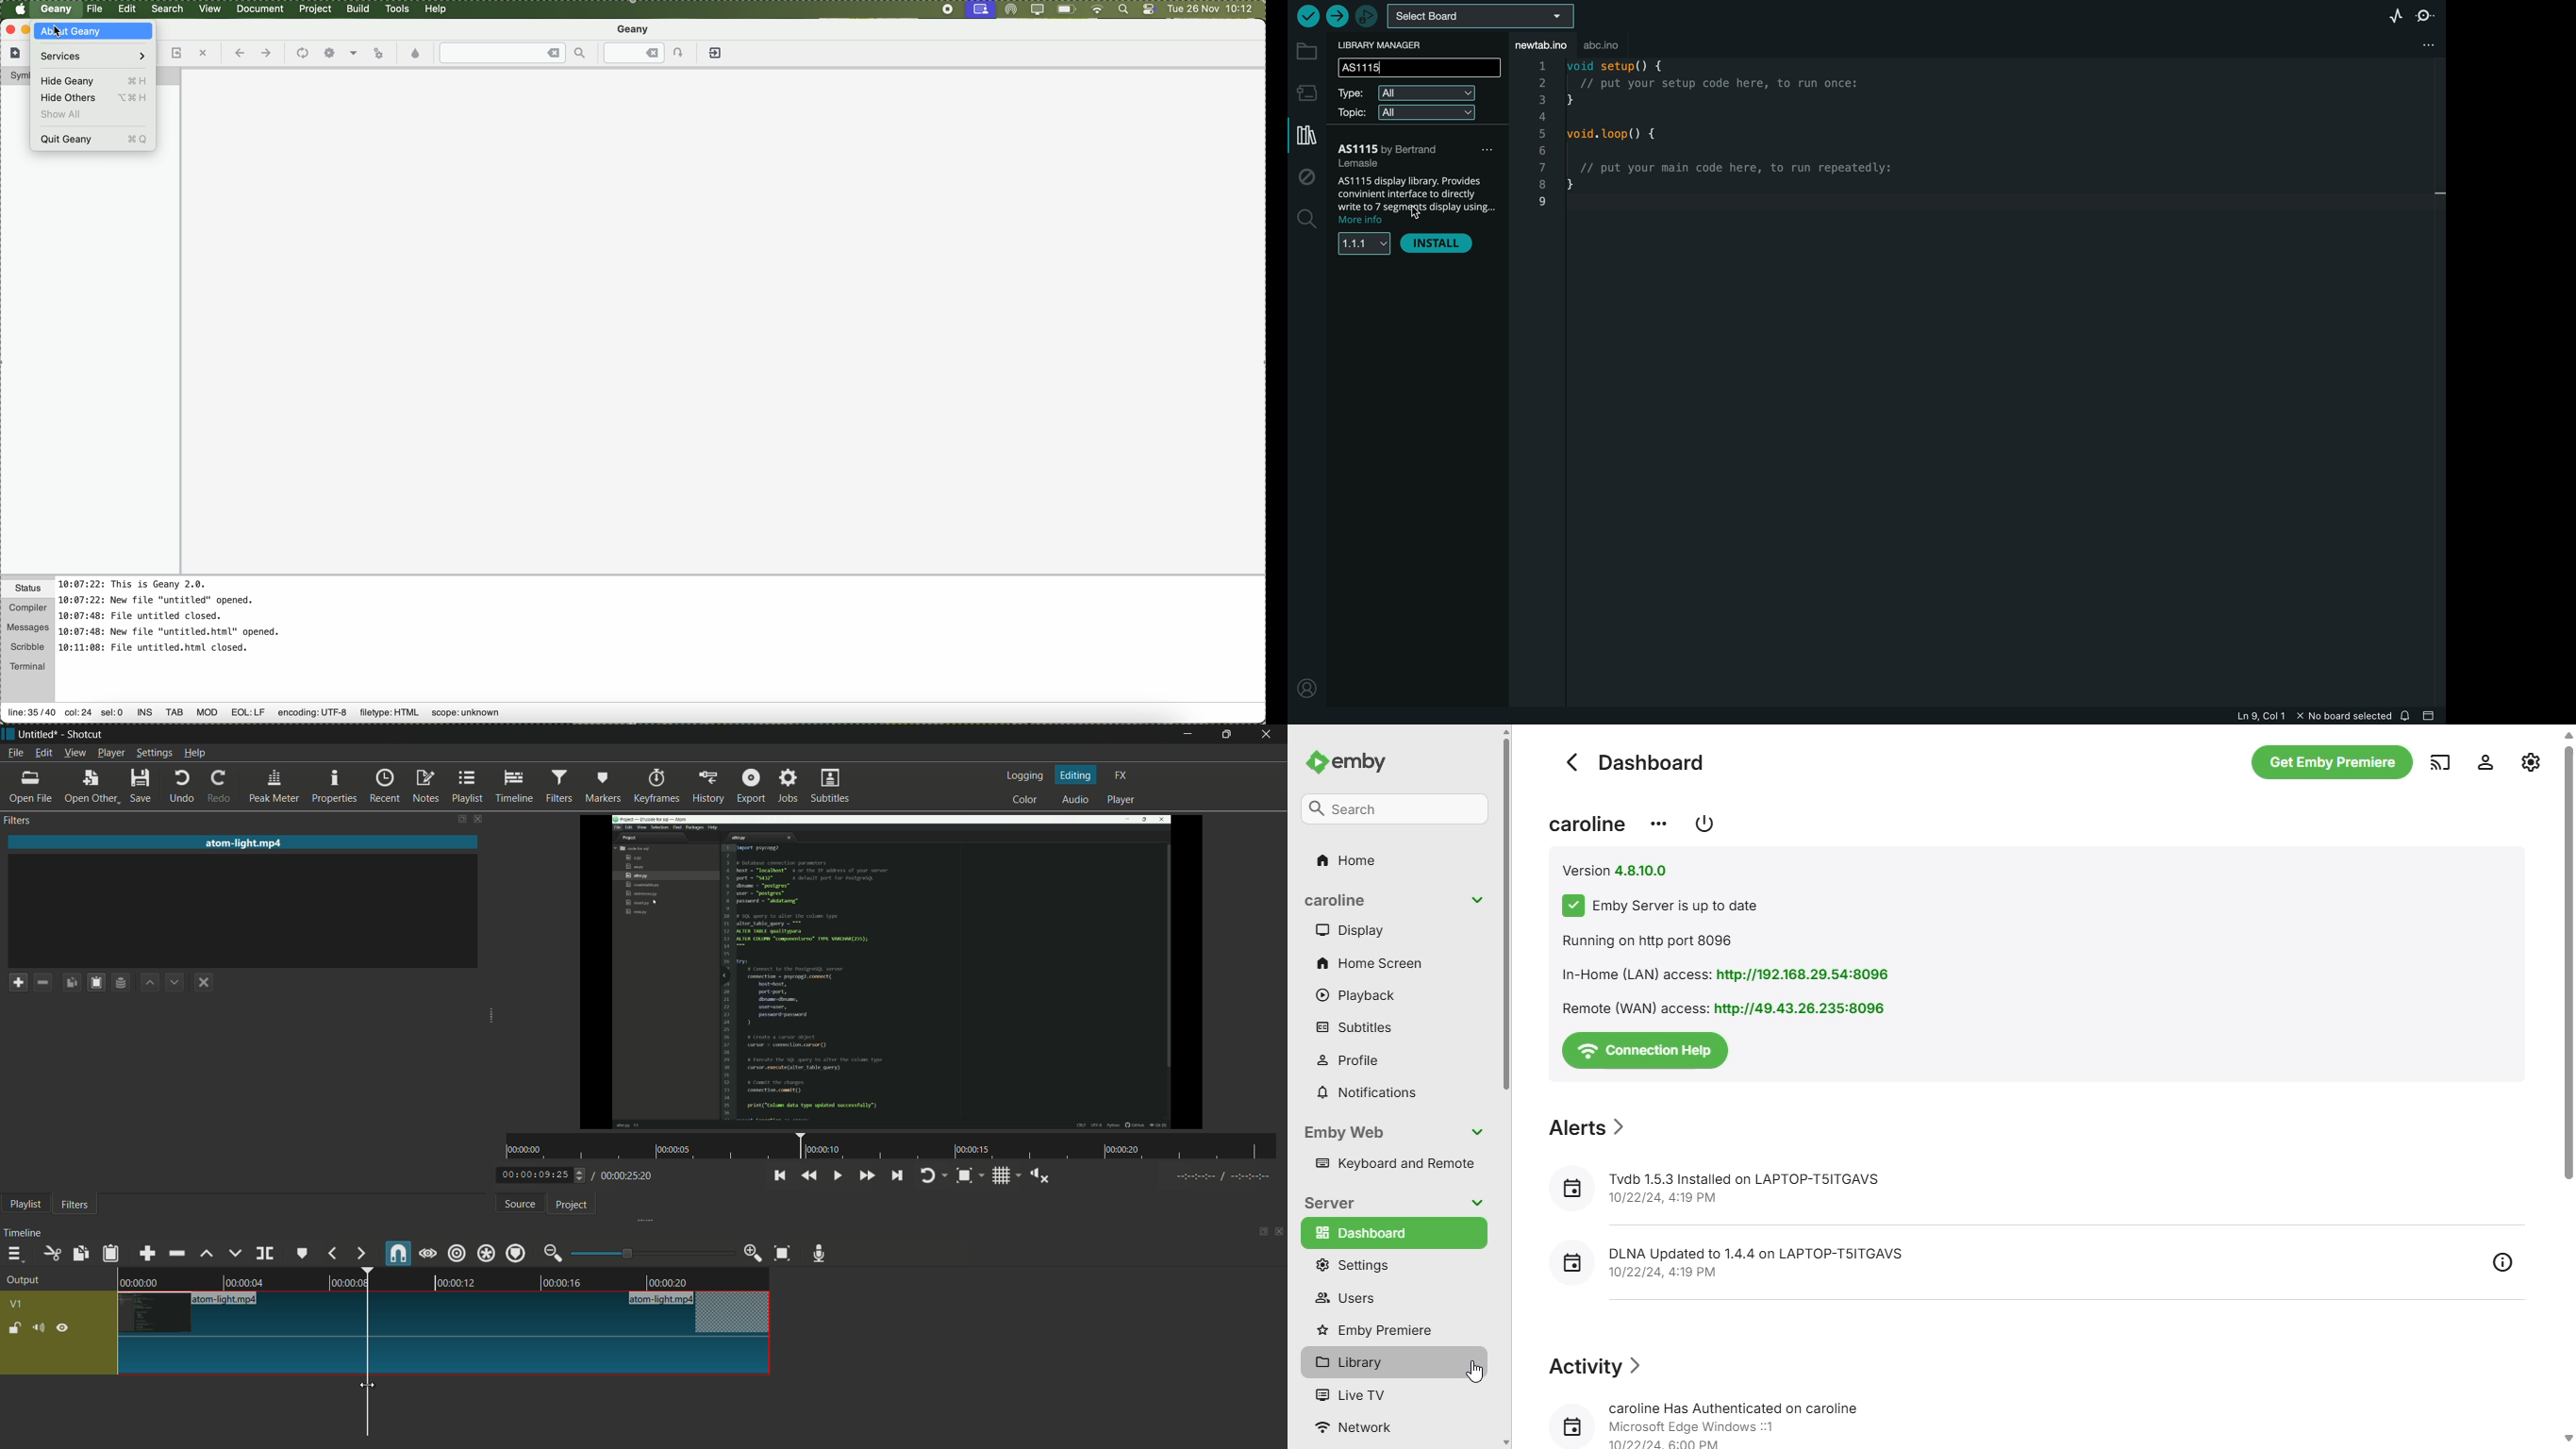 The image size is (2576, 1456). What do you see at coordinates (150, 1252) in the screenshot?
I see `append` at bounding box center [150, 1252].